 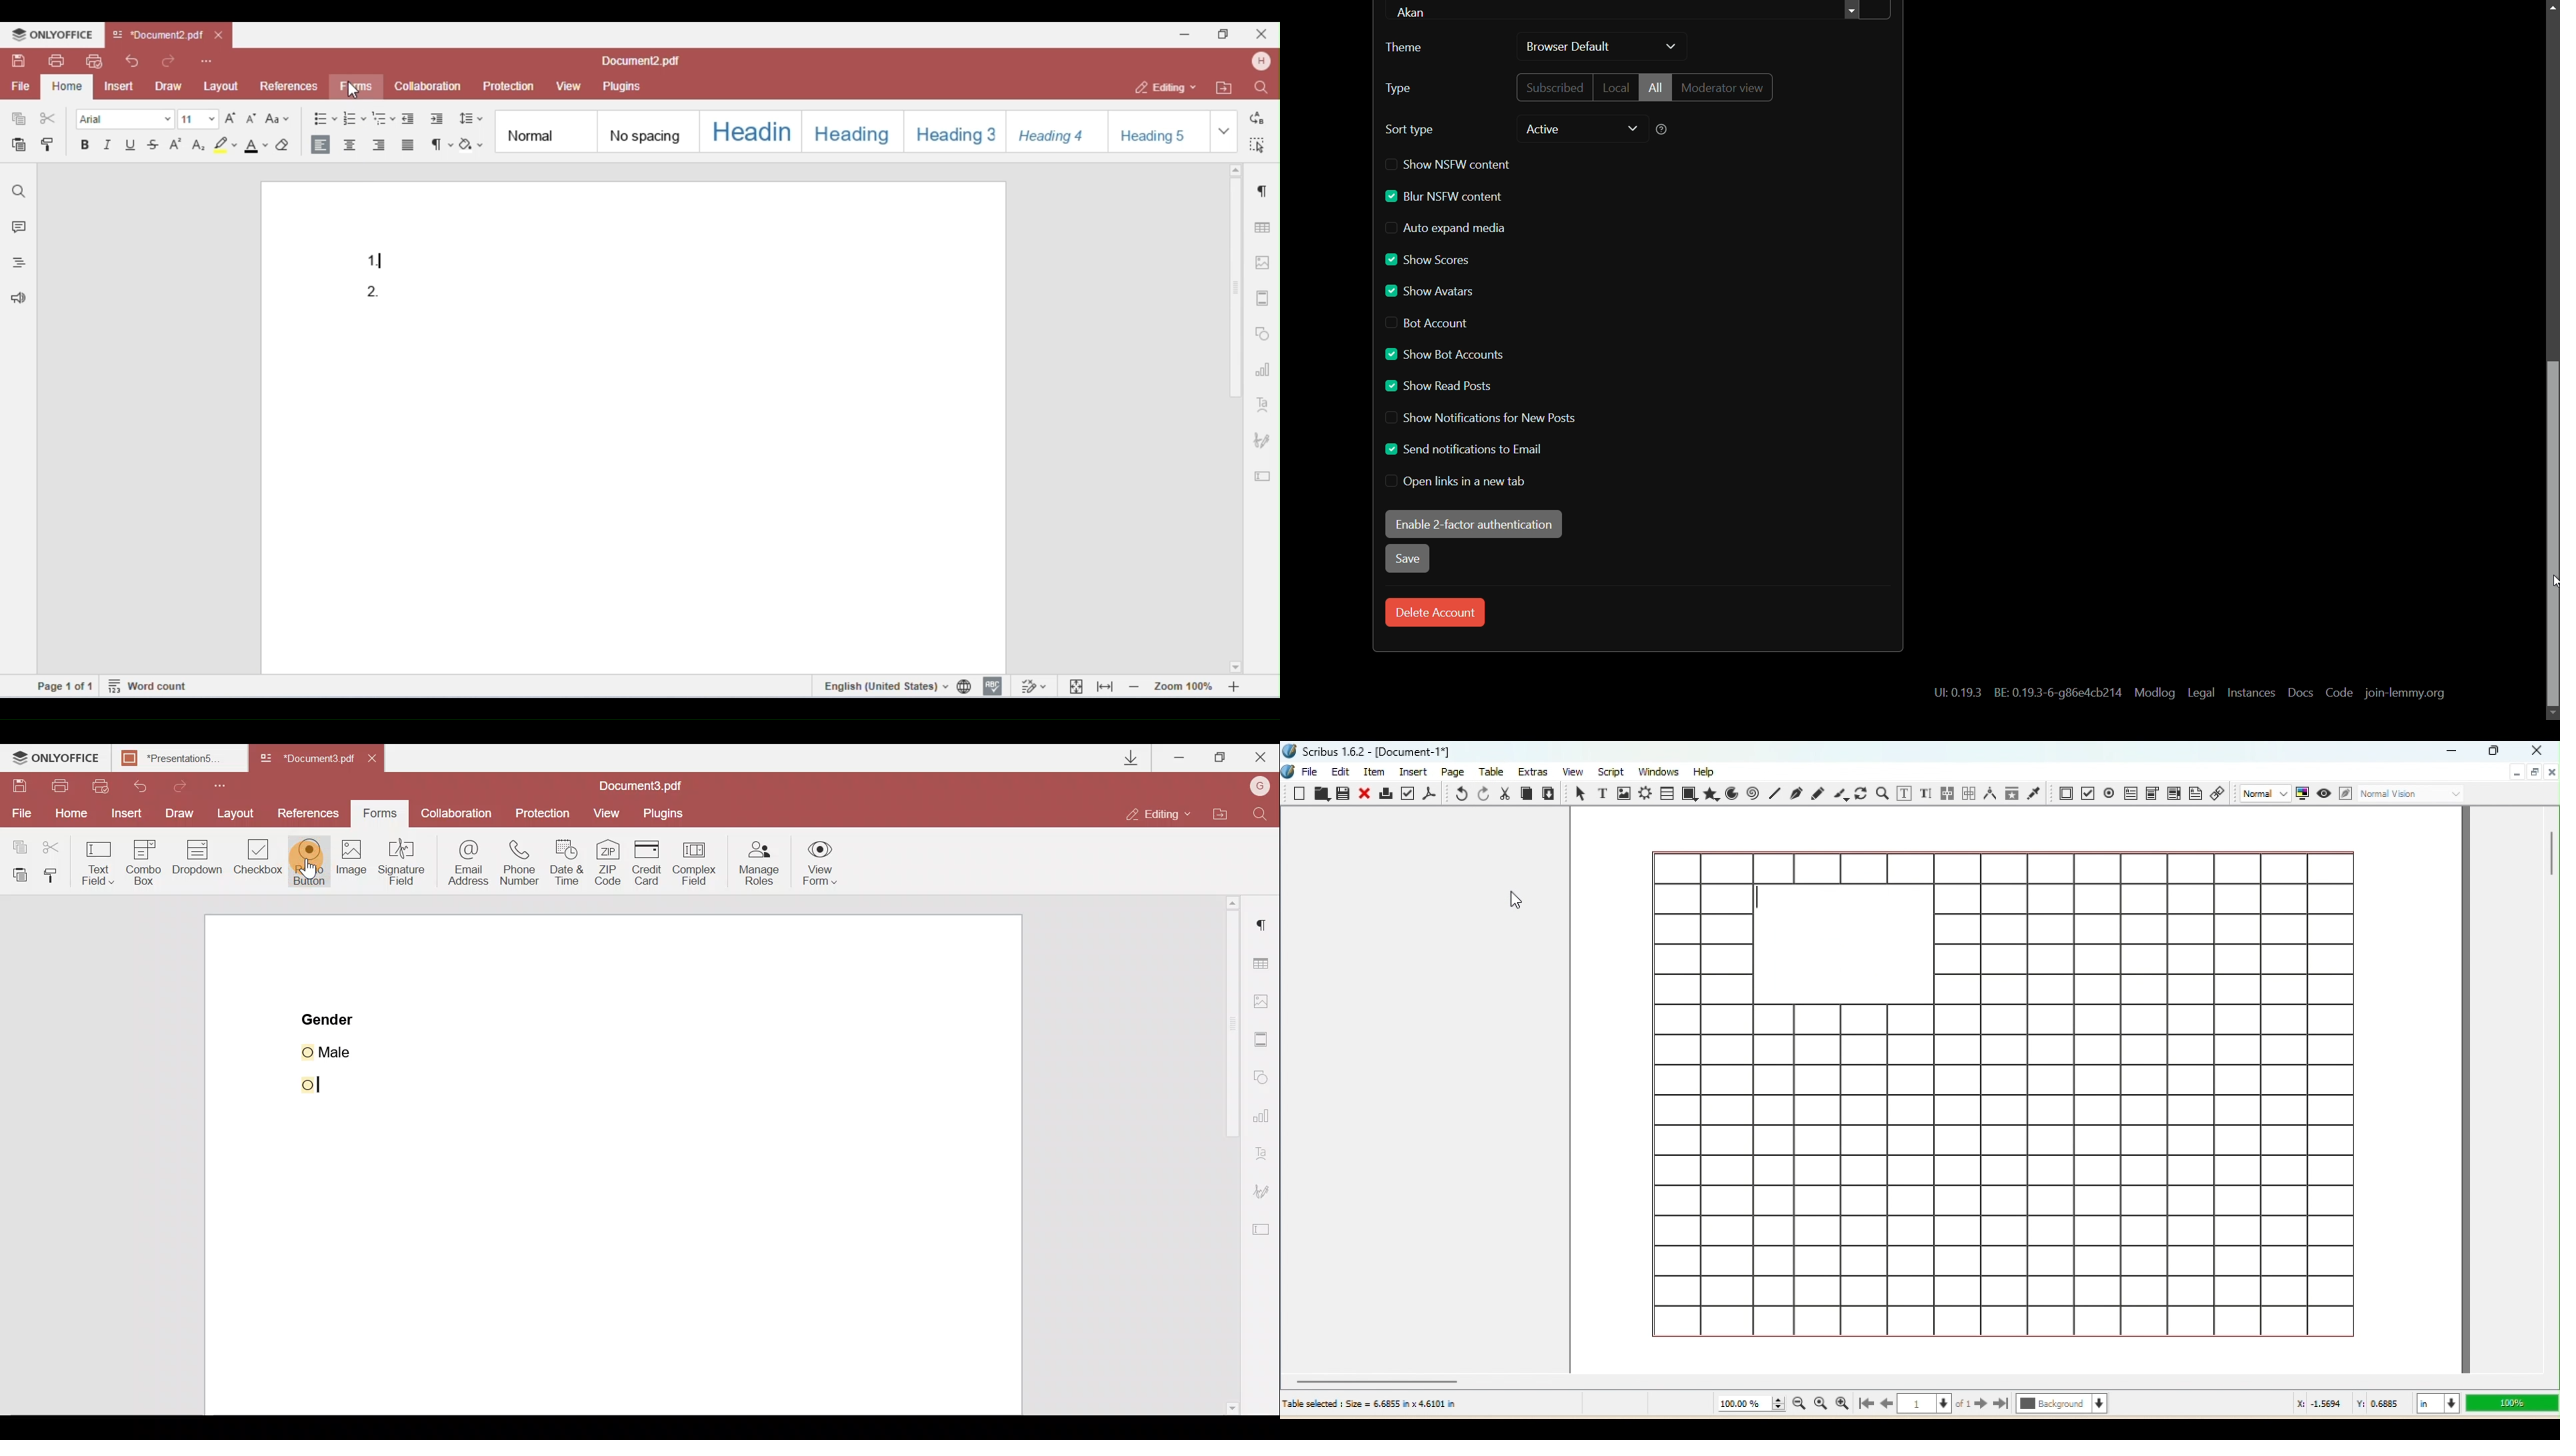 I want to click on Find, so click(x=1261, y=811).